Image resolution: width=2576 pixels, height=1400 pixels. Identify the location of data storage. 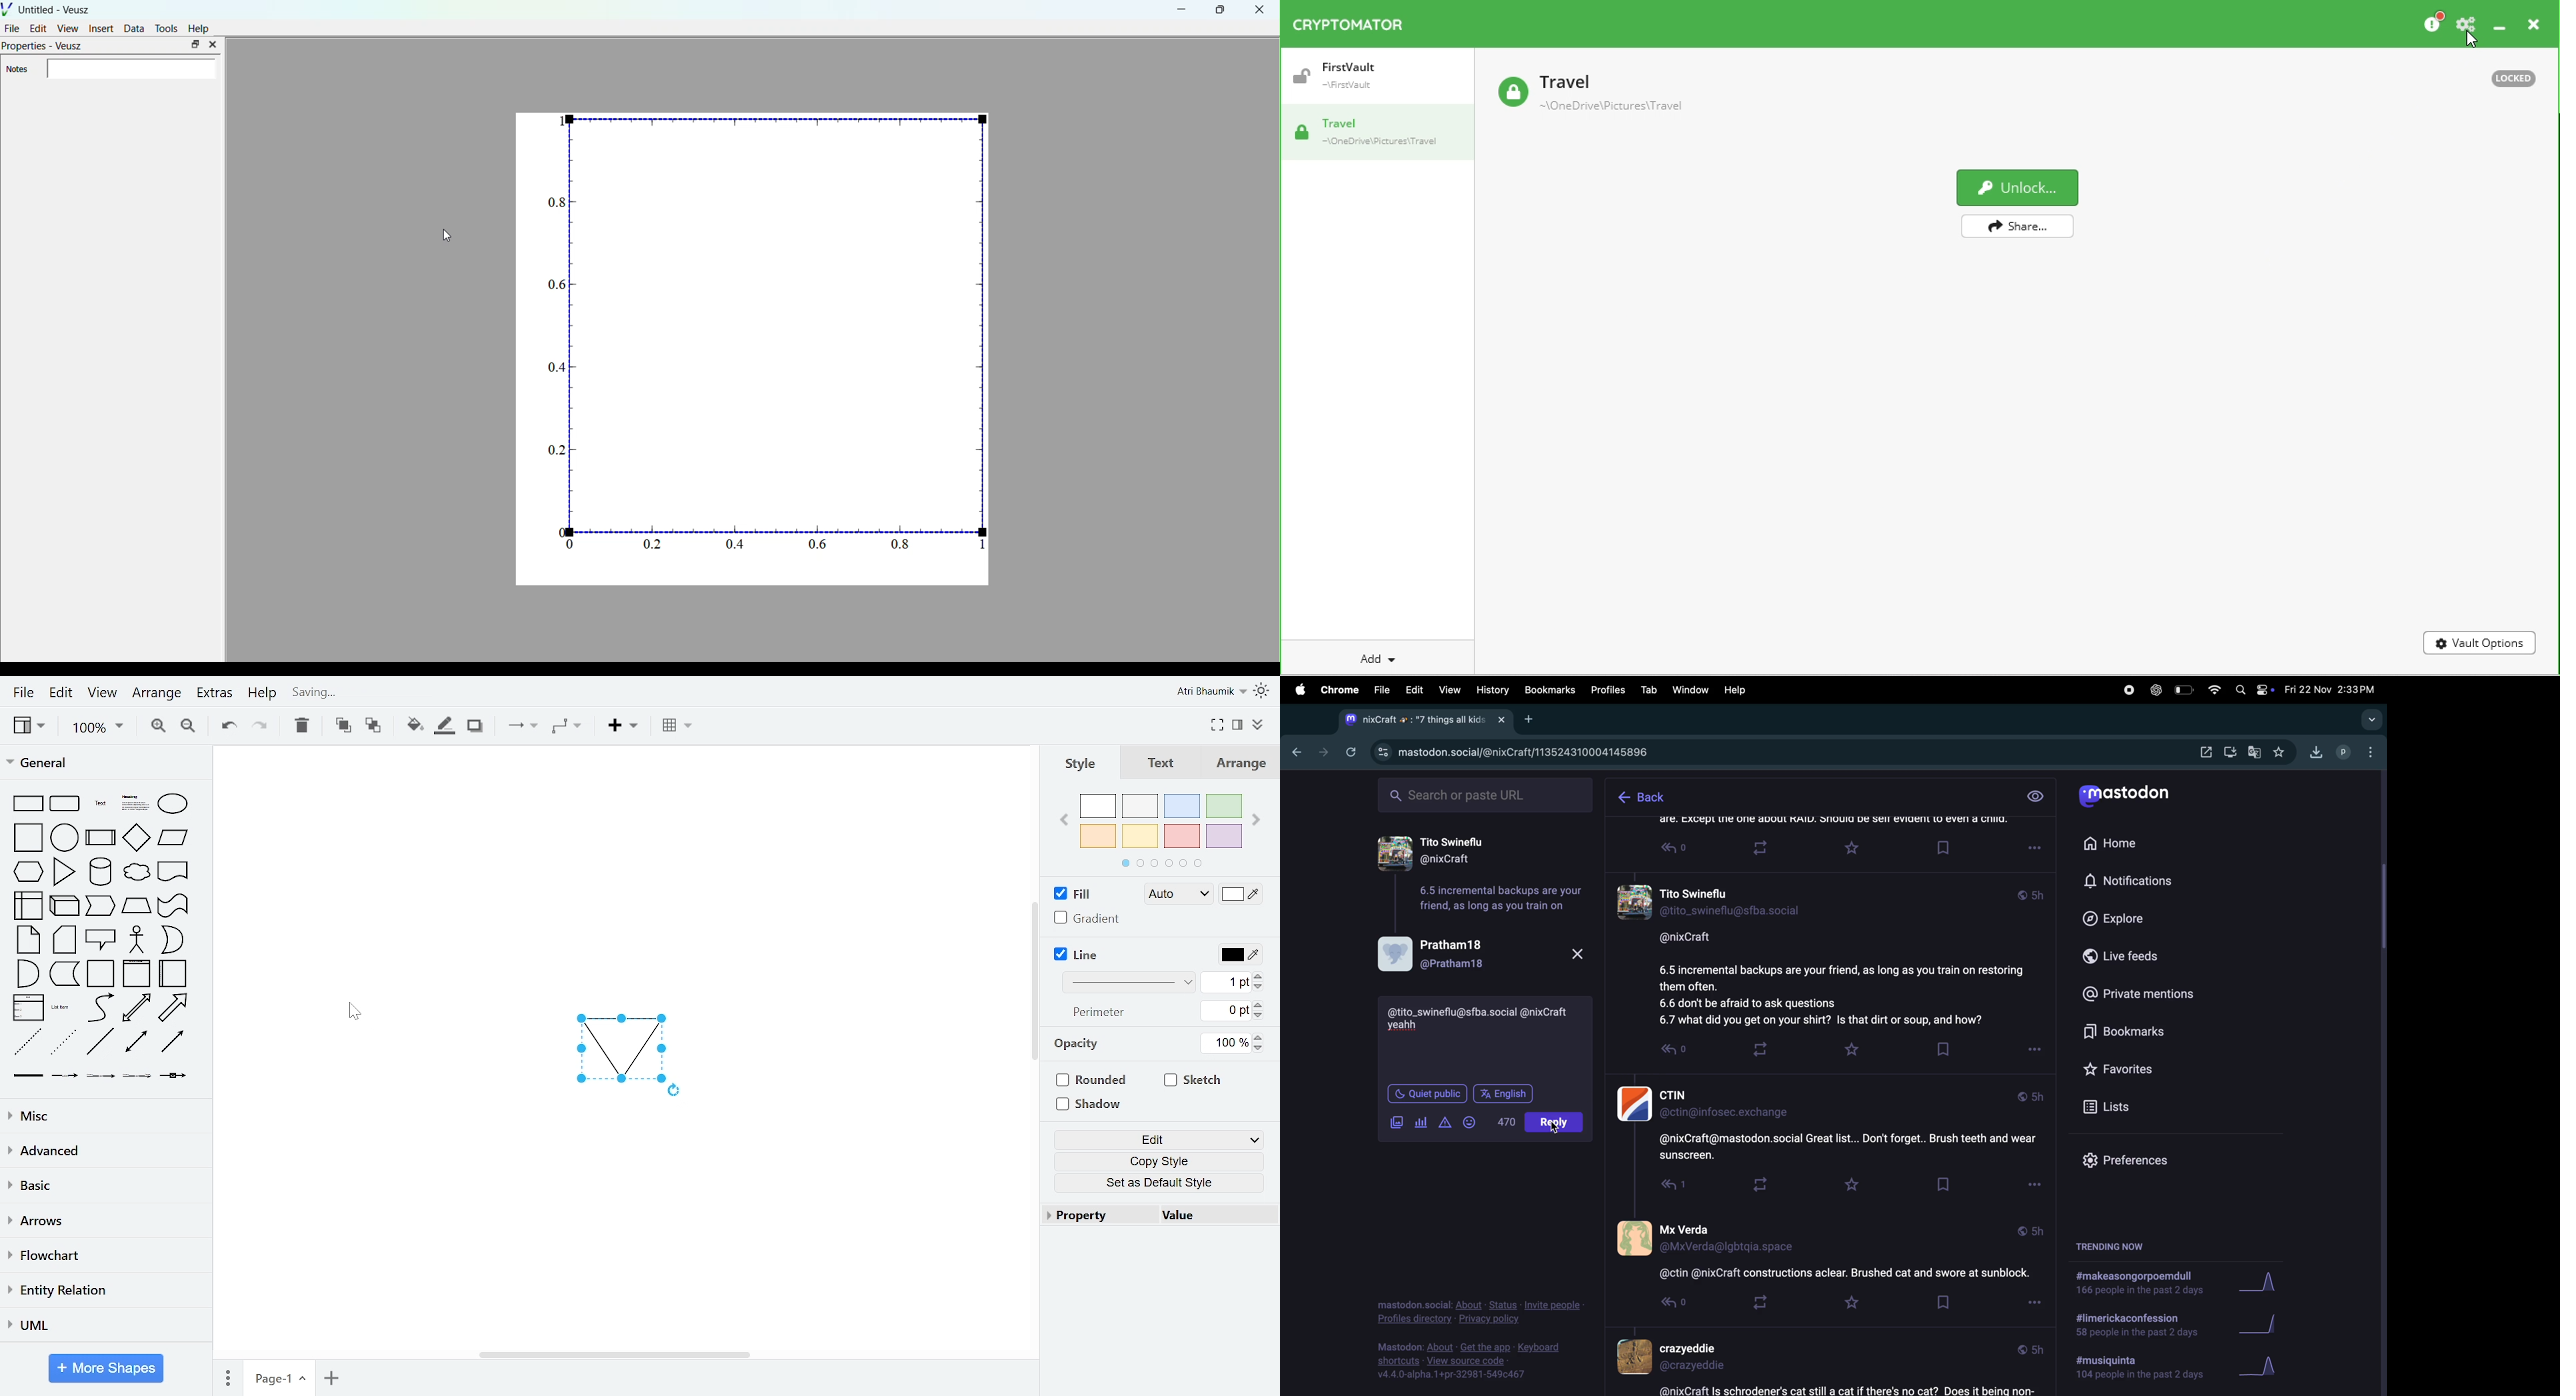
(65, 976).